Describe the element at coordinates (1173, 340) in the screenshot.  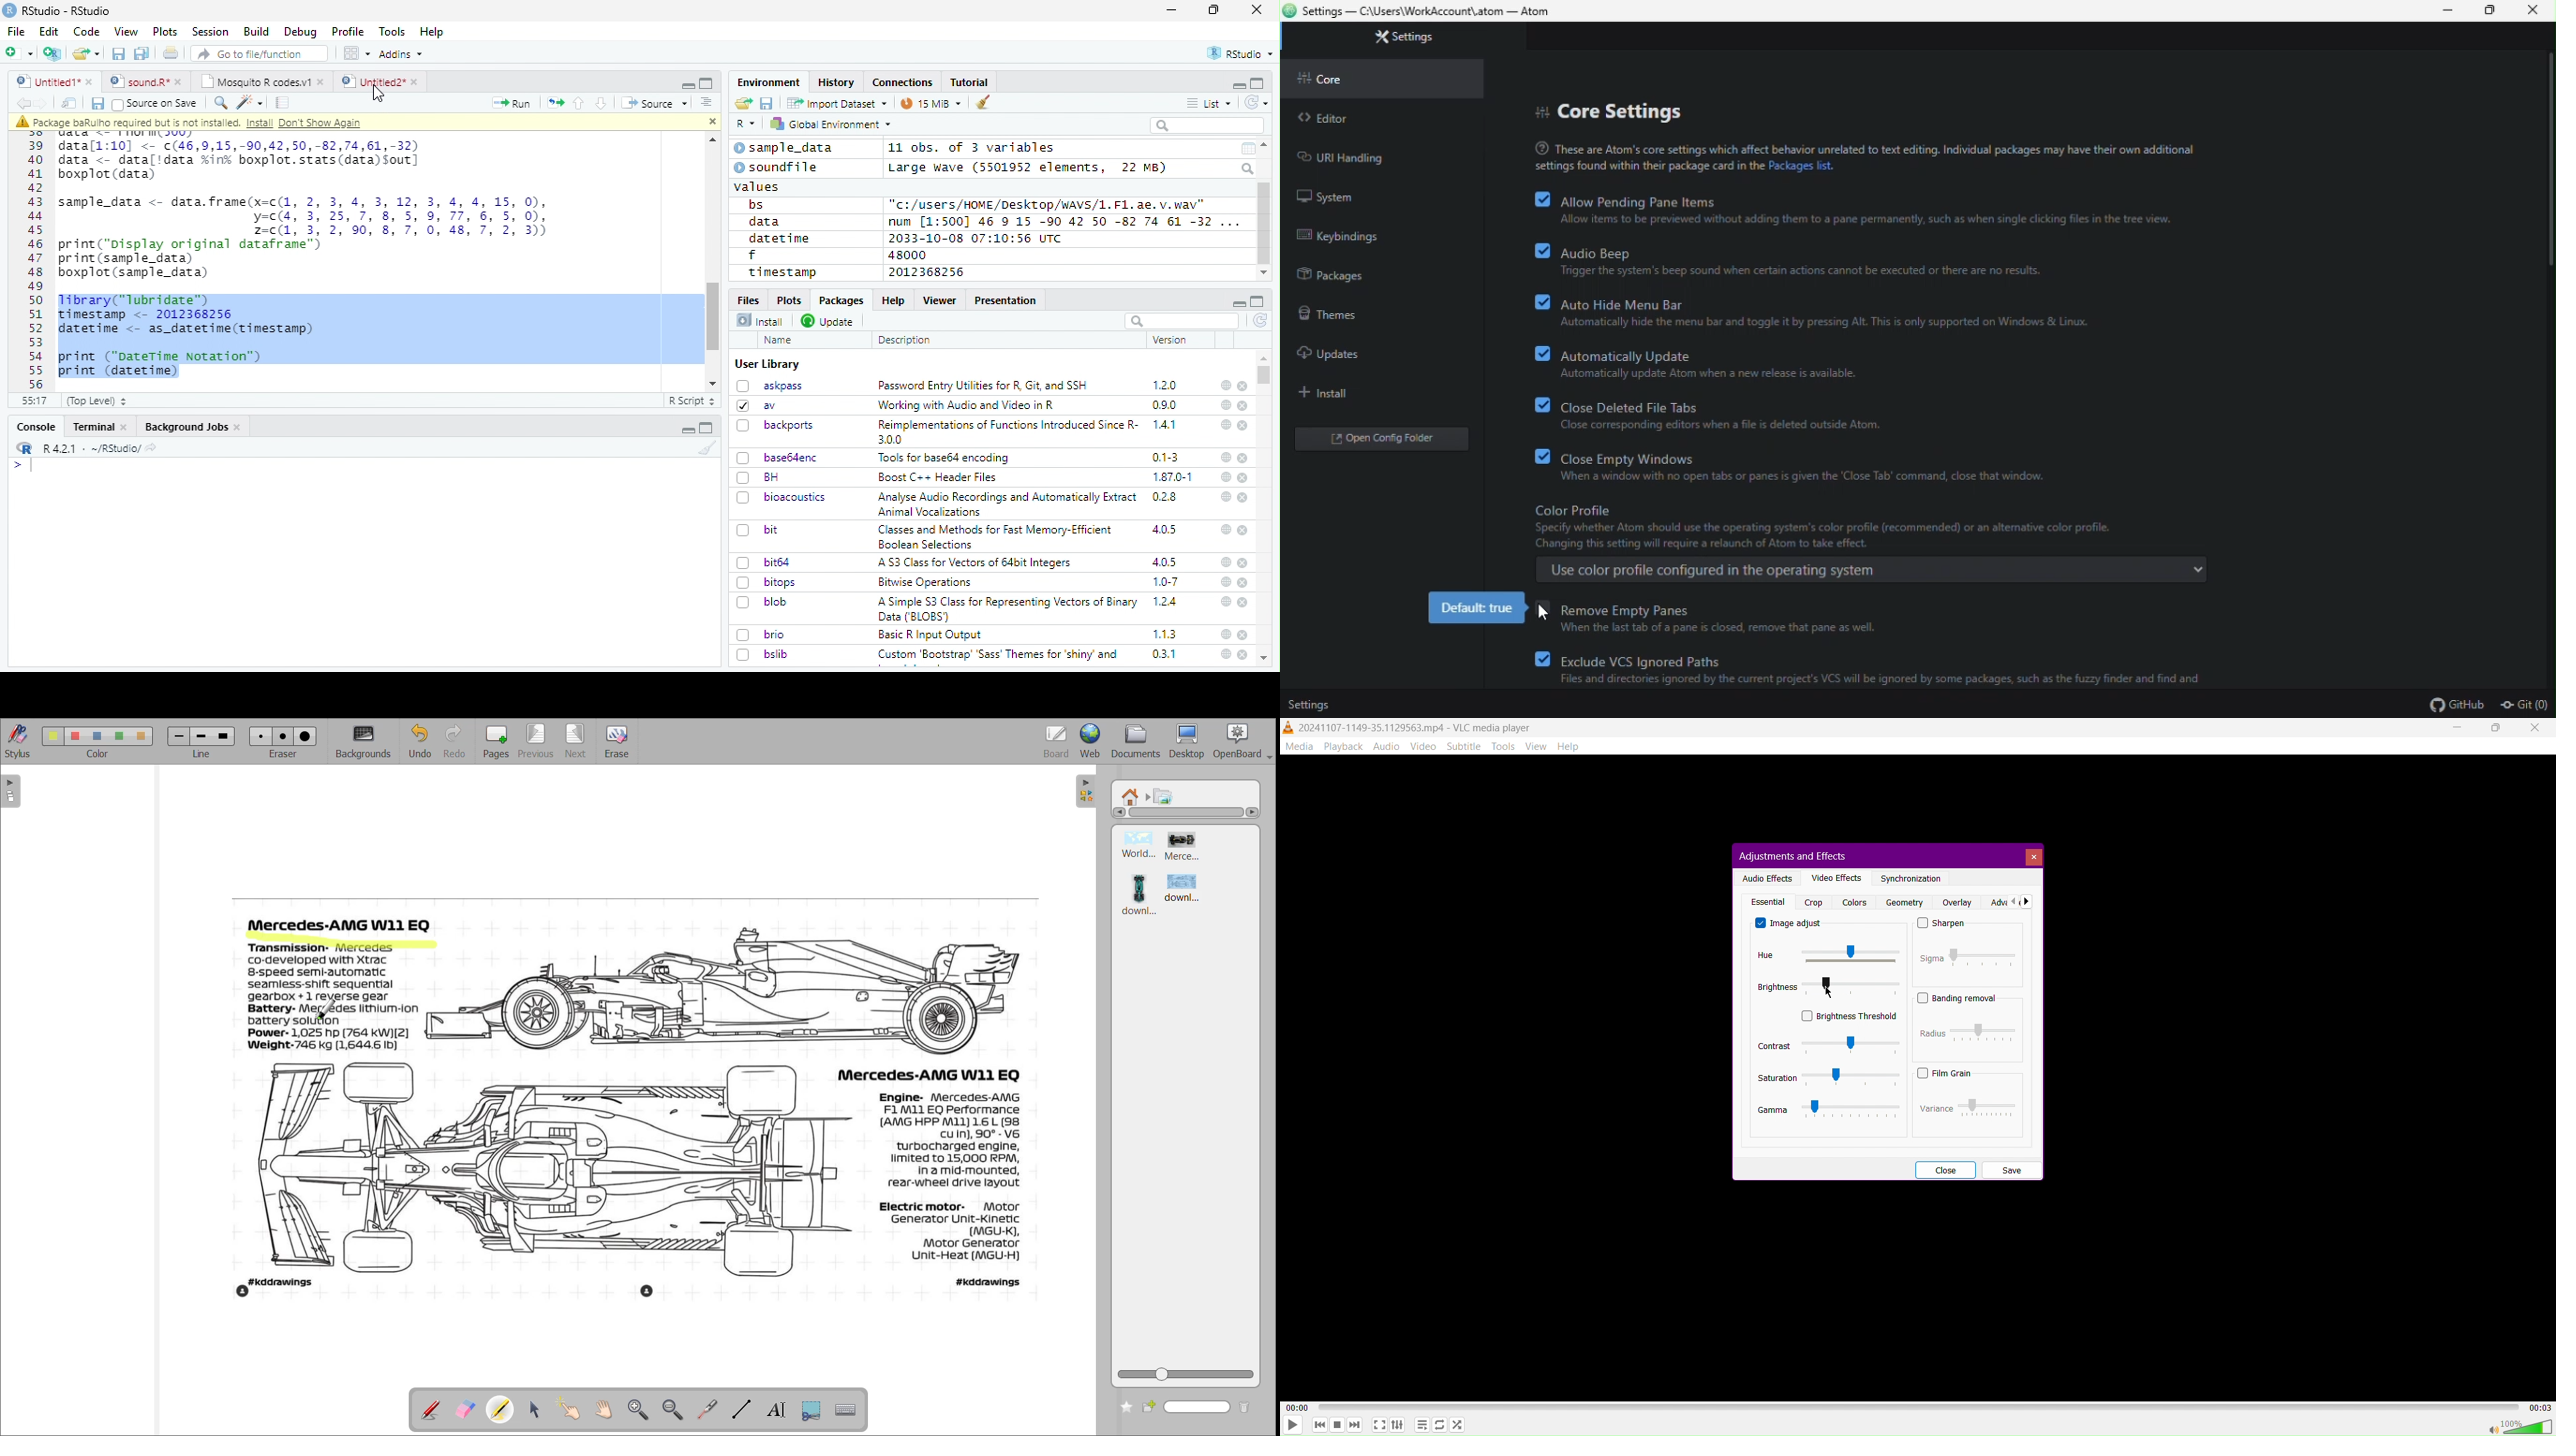
I see `Version` at that location.